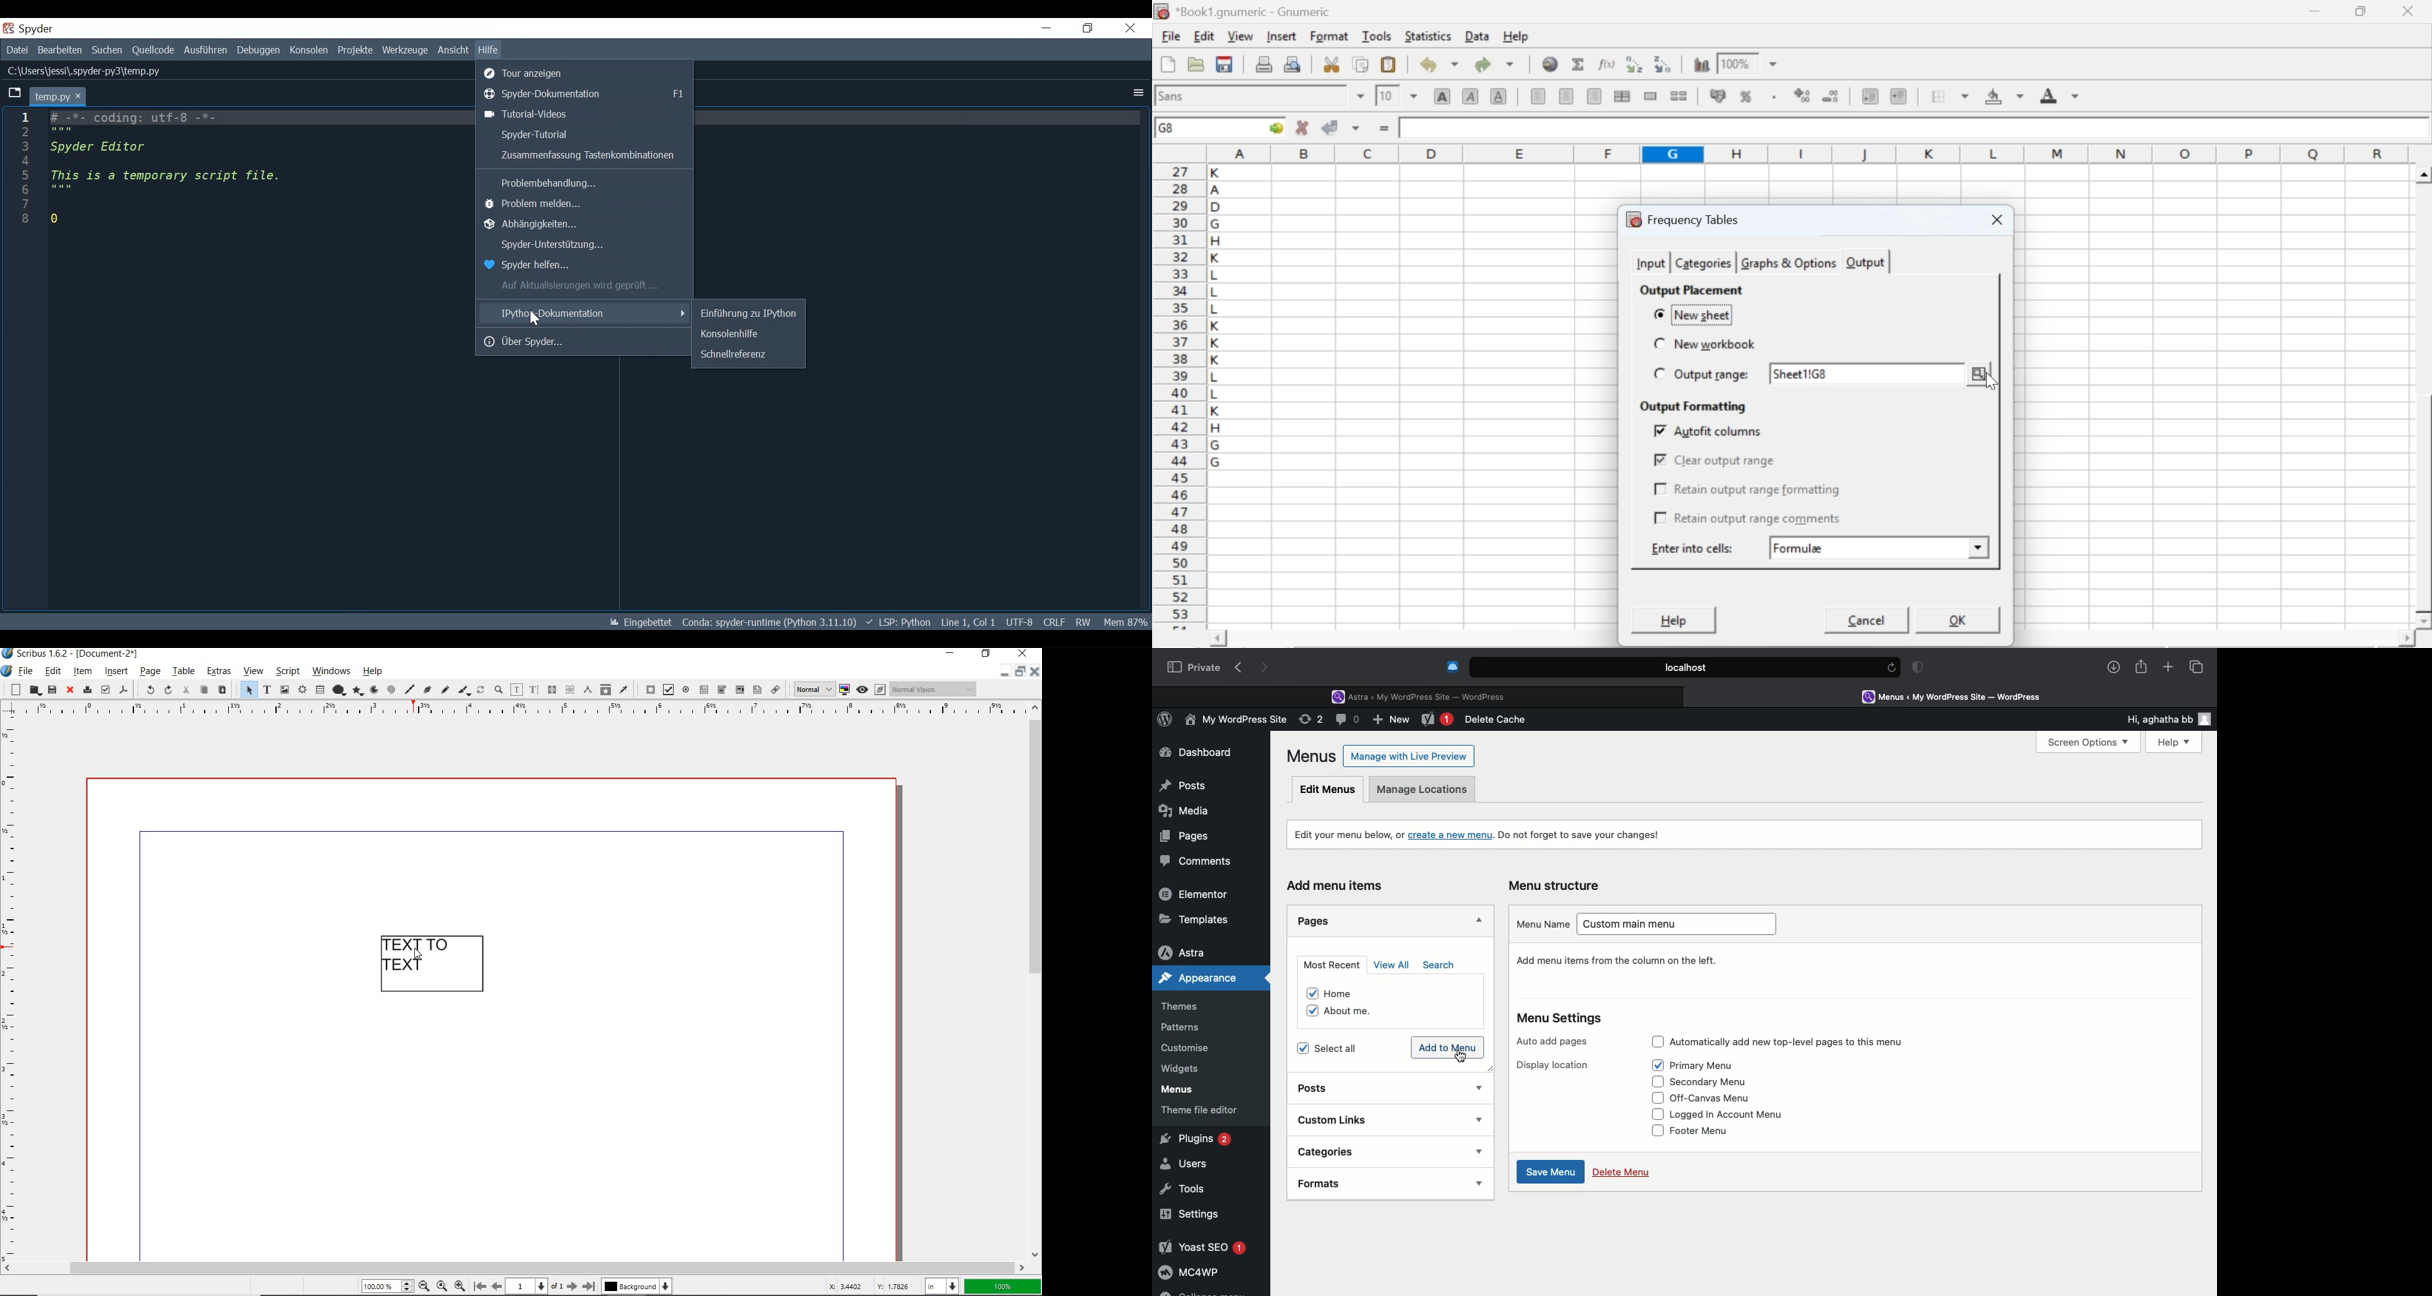 This screenshot has width=2436, height=1316. Describe the element at coordinates (1274, 127) in the screenshot. I see `go to` at that location.